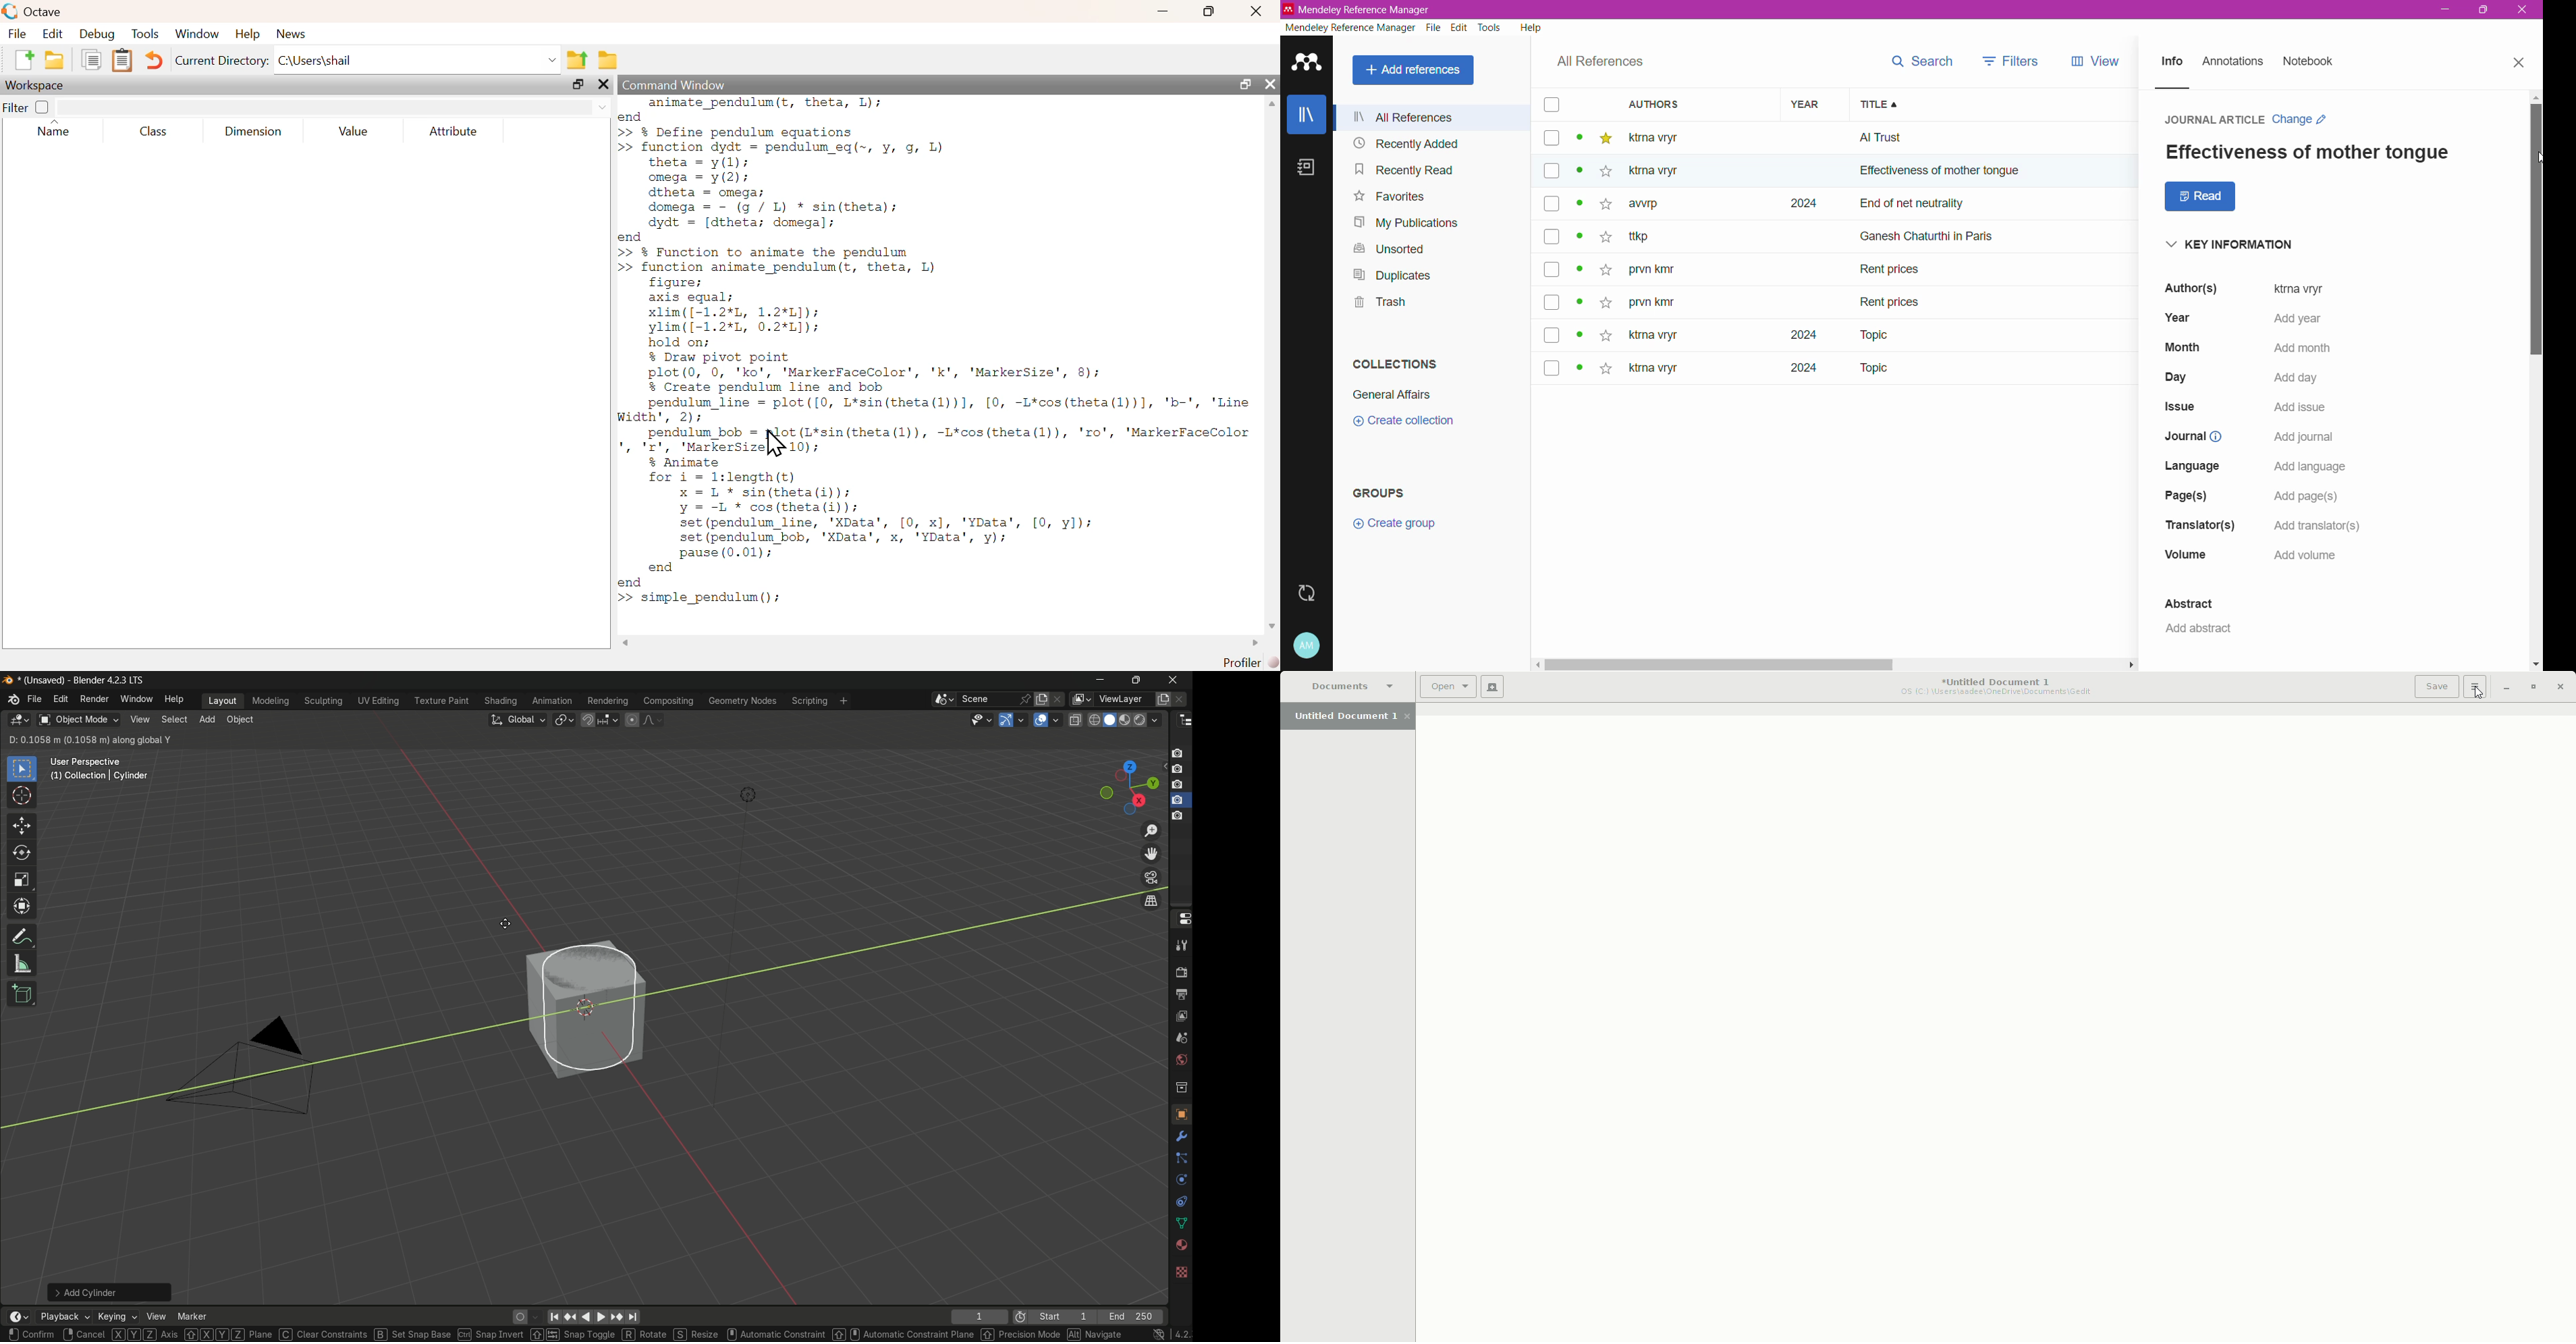 This screenshot has width=2576, height=1344. Describe the element at coordinates (572, 1317) in the screenshot. I see `reset` at that location.